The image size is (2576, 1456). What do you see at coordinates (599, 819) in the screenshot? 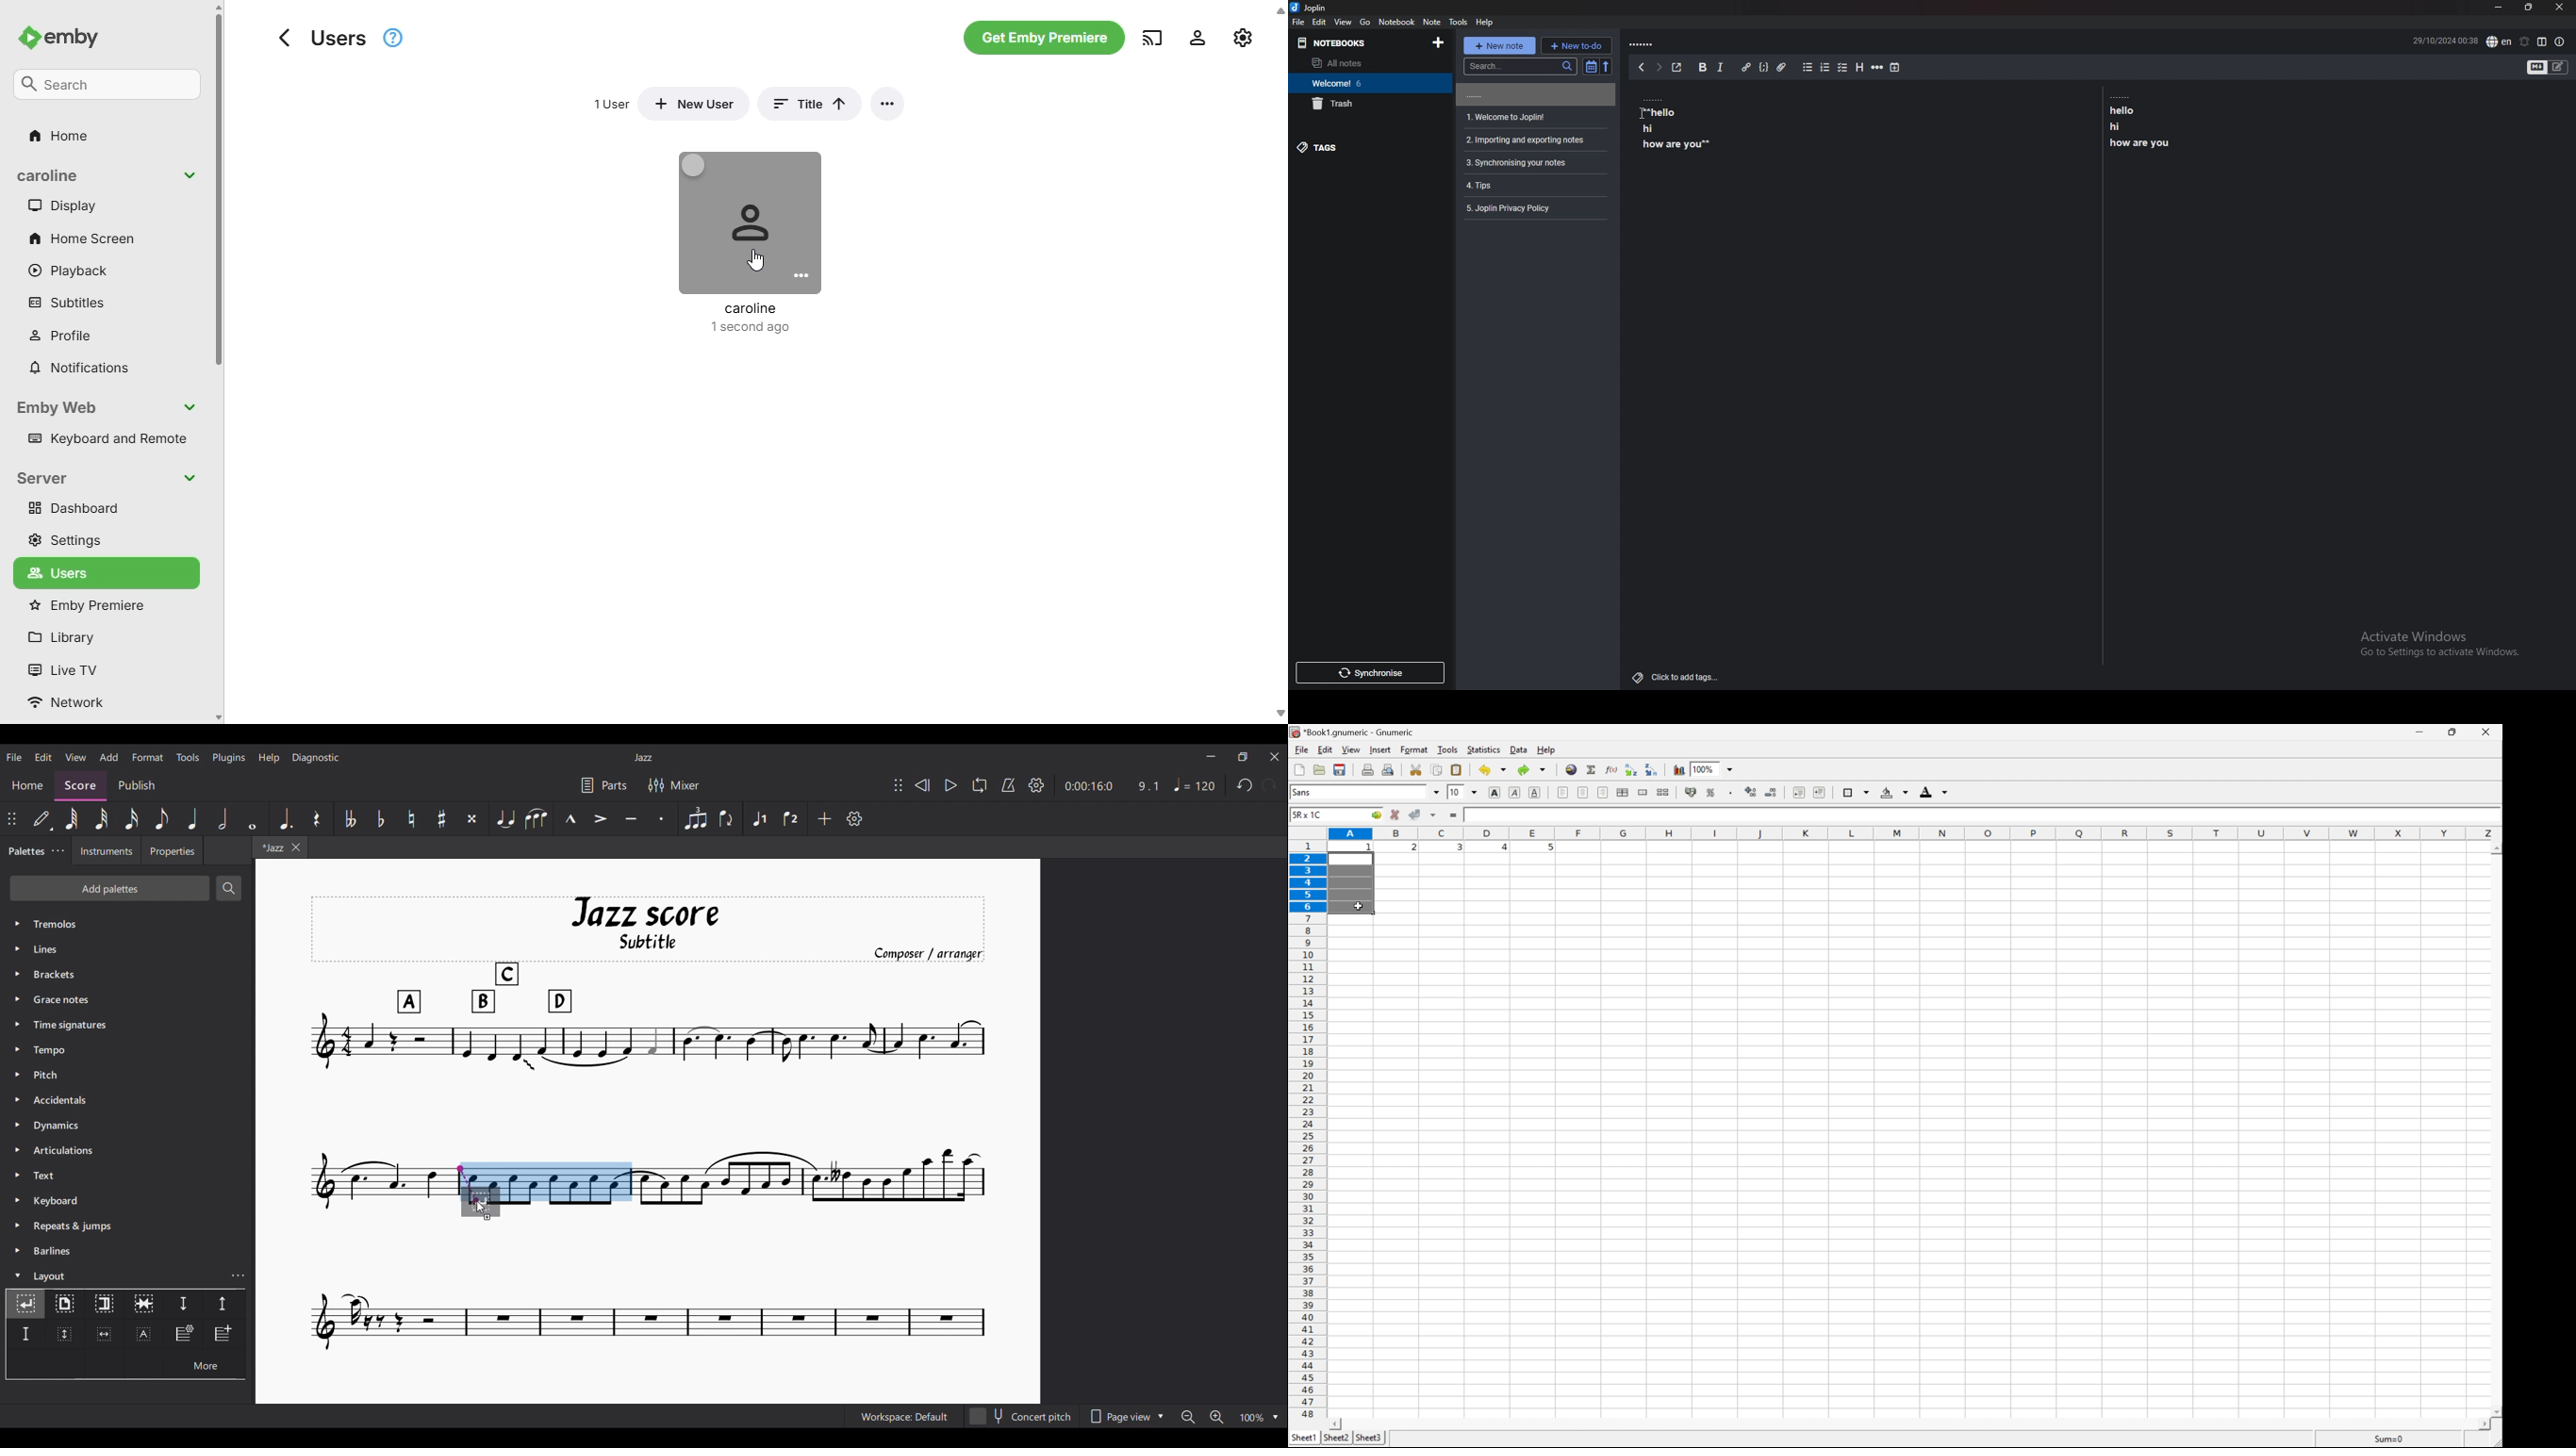
I see `Accent` at bounding box center [599, 819].